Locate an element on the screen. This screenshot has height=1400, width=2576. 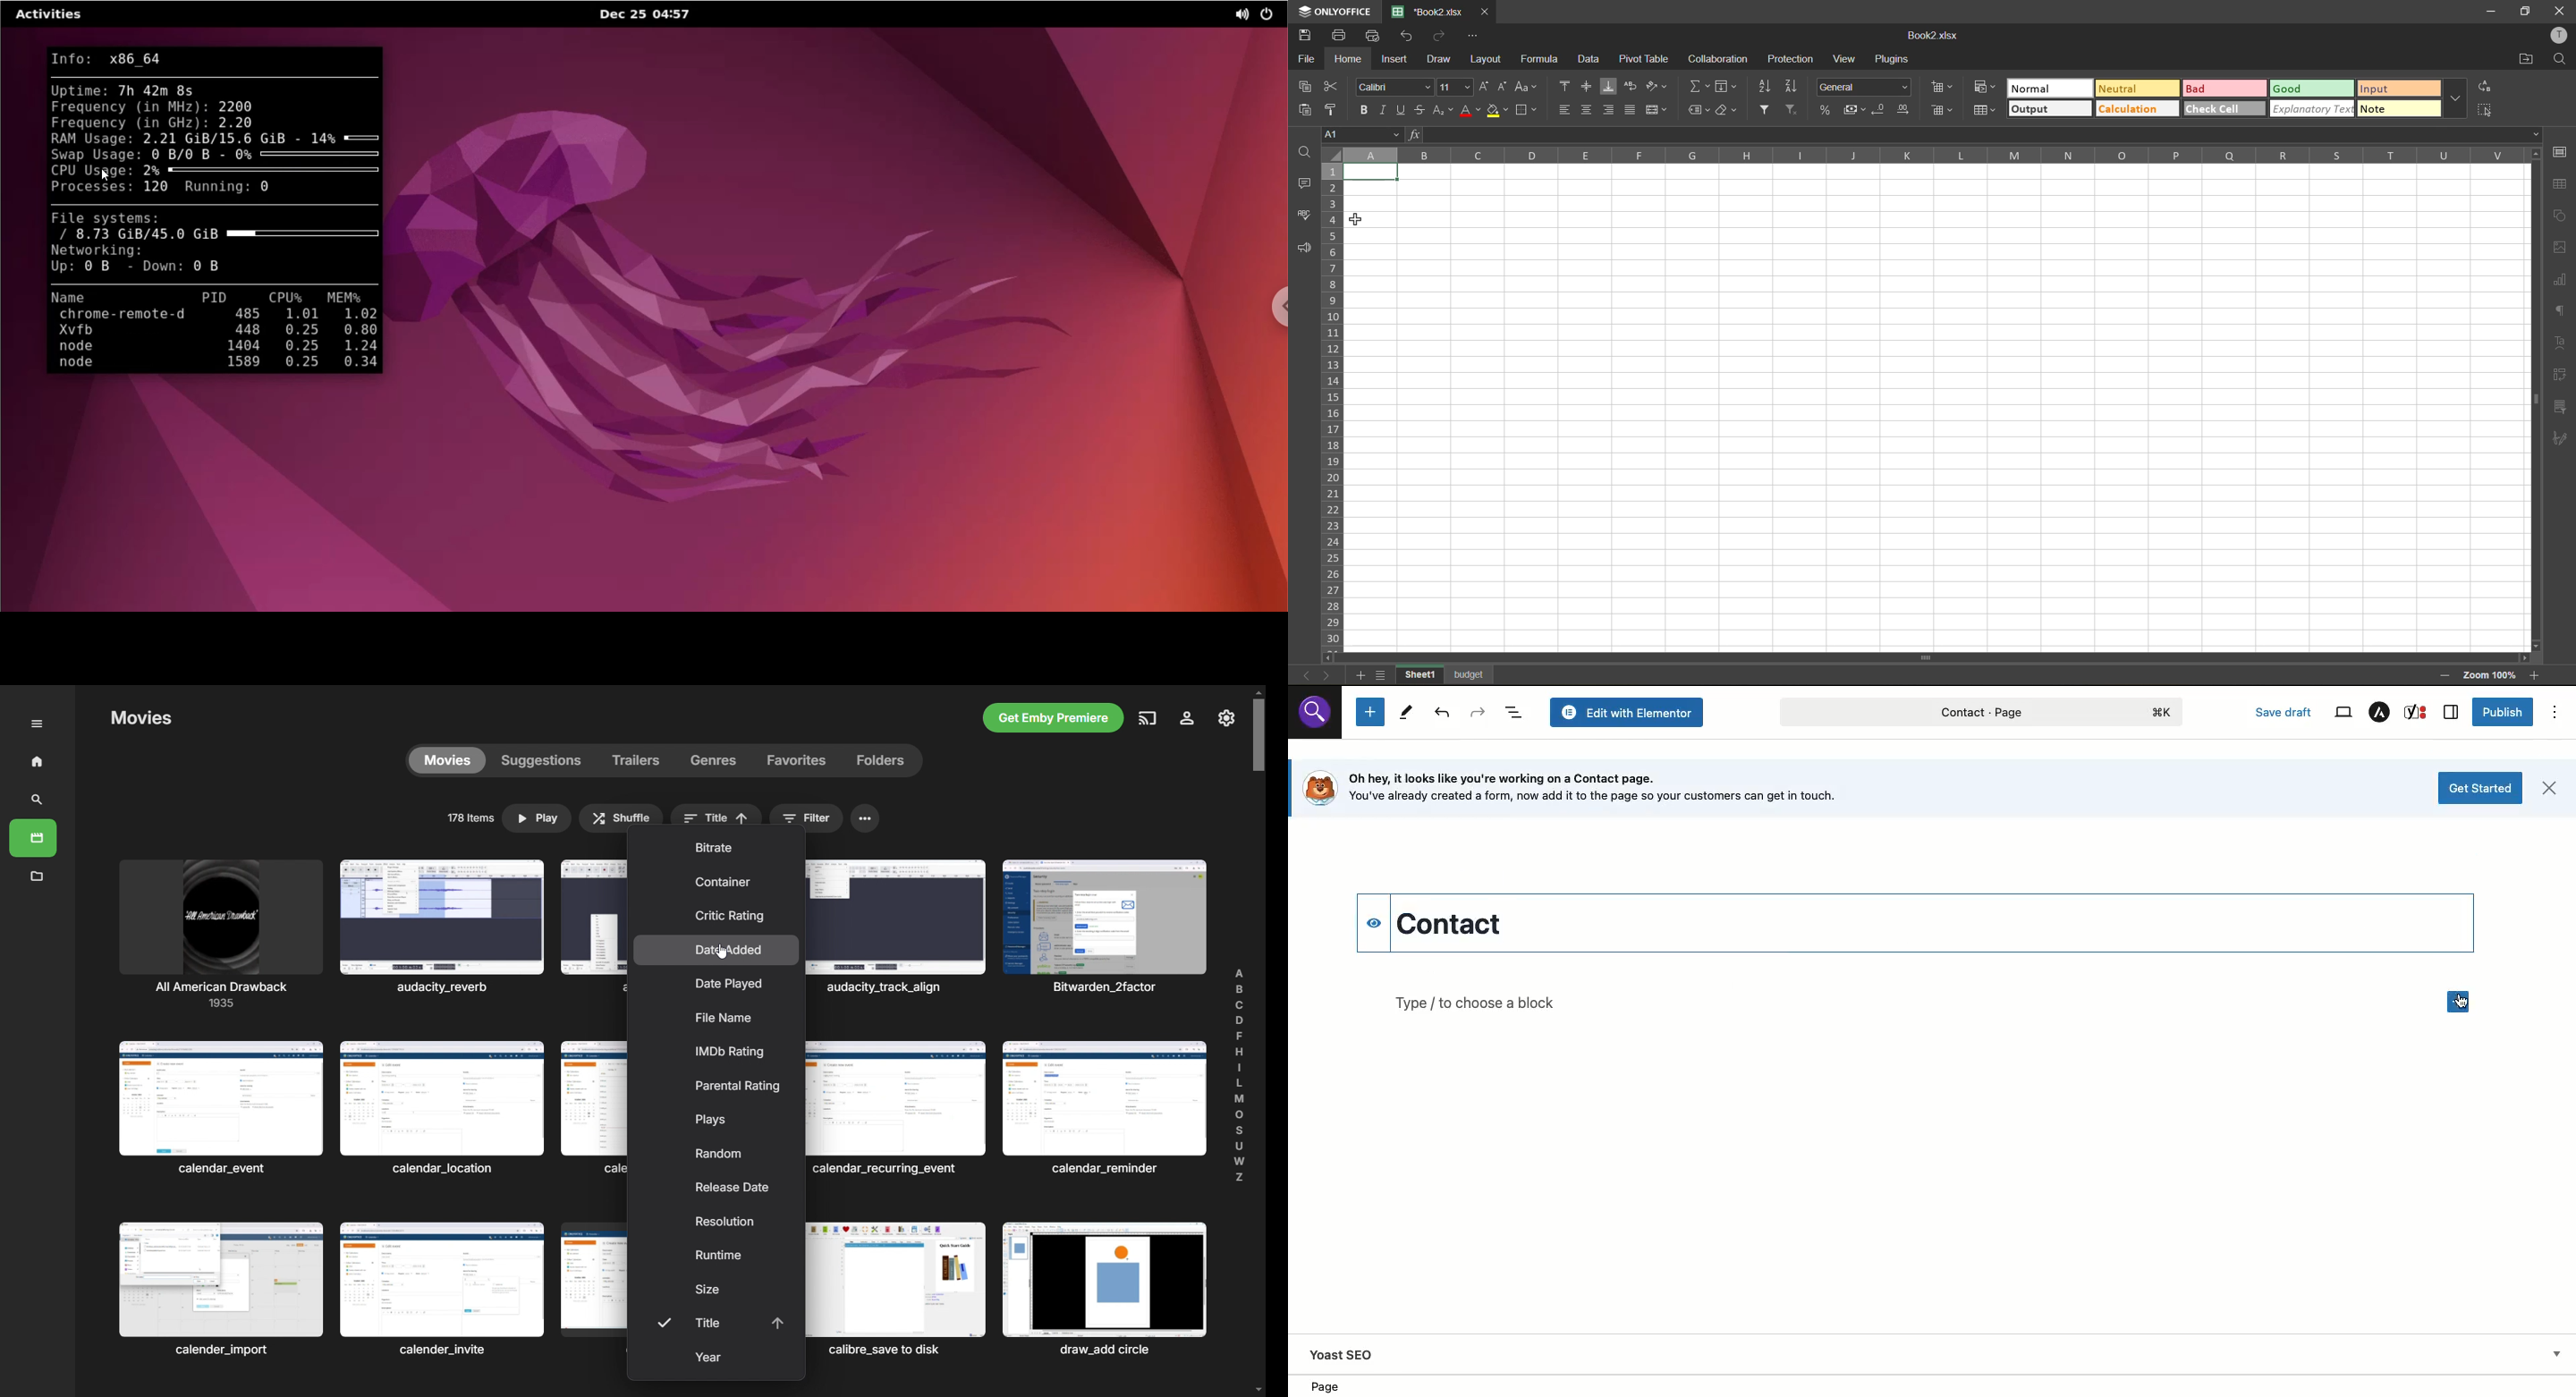
insert cells is located at coordinates (1943, 88).